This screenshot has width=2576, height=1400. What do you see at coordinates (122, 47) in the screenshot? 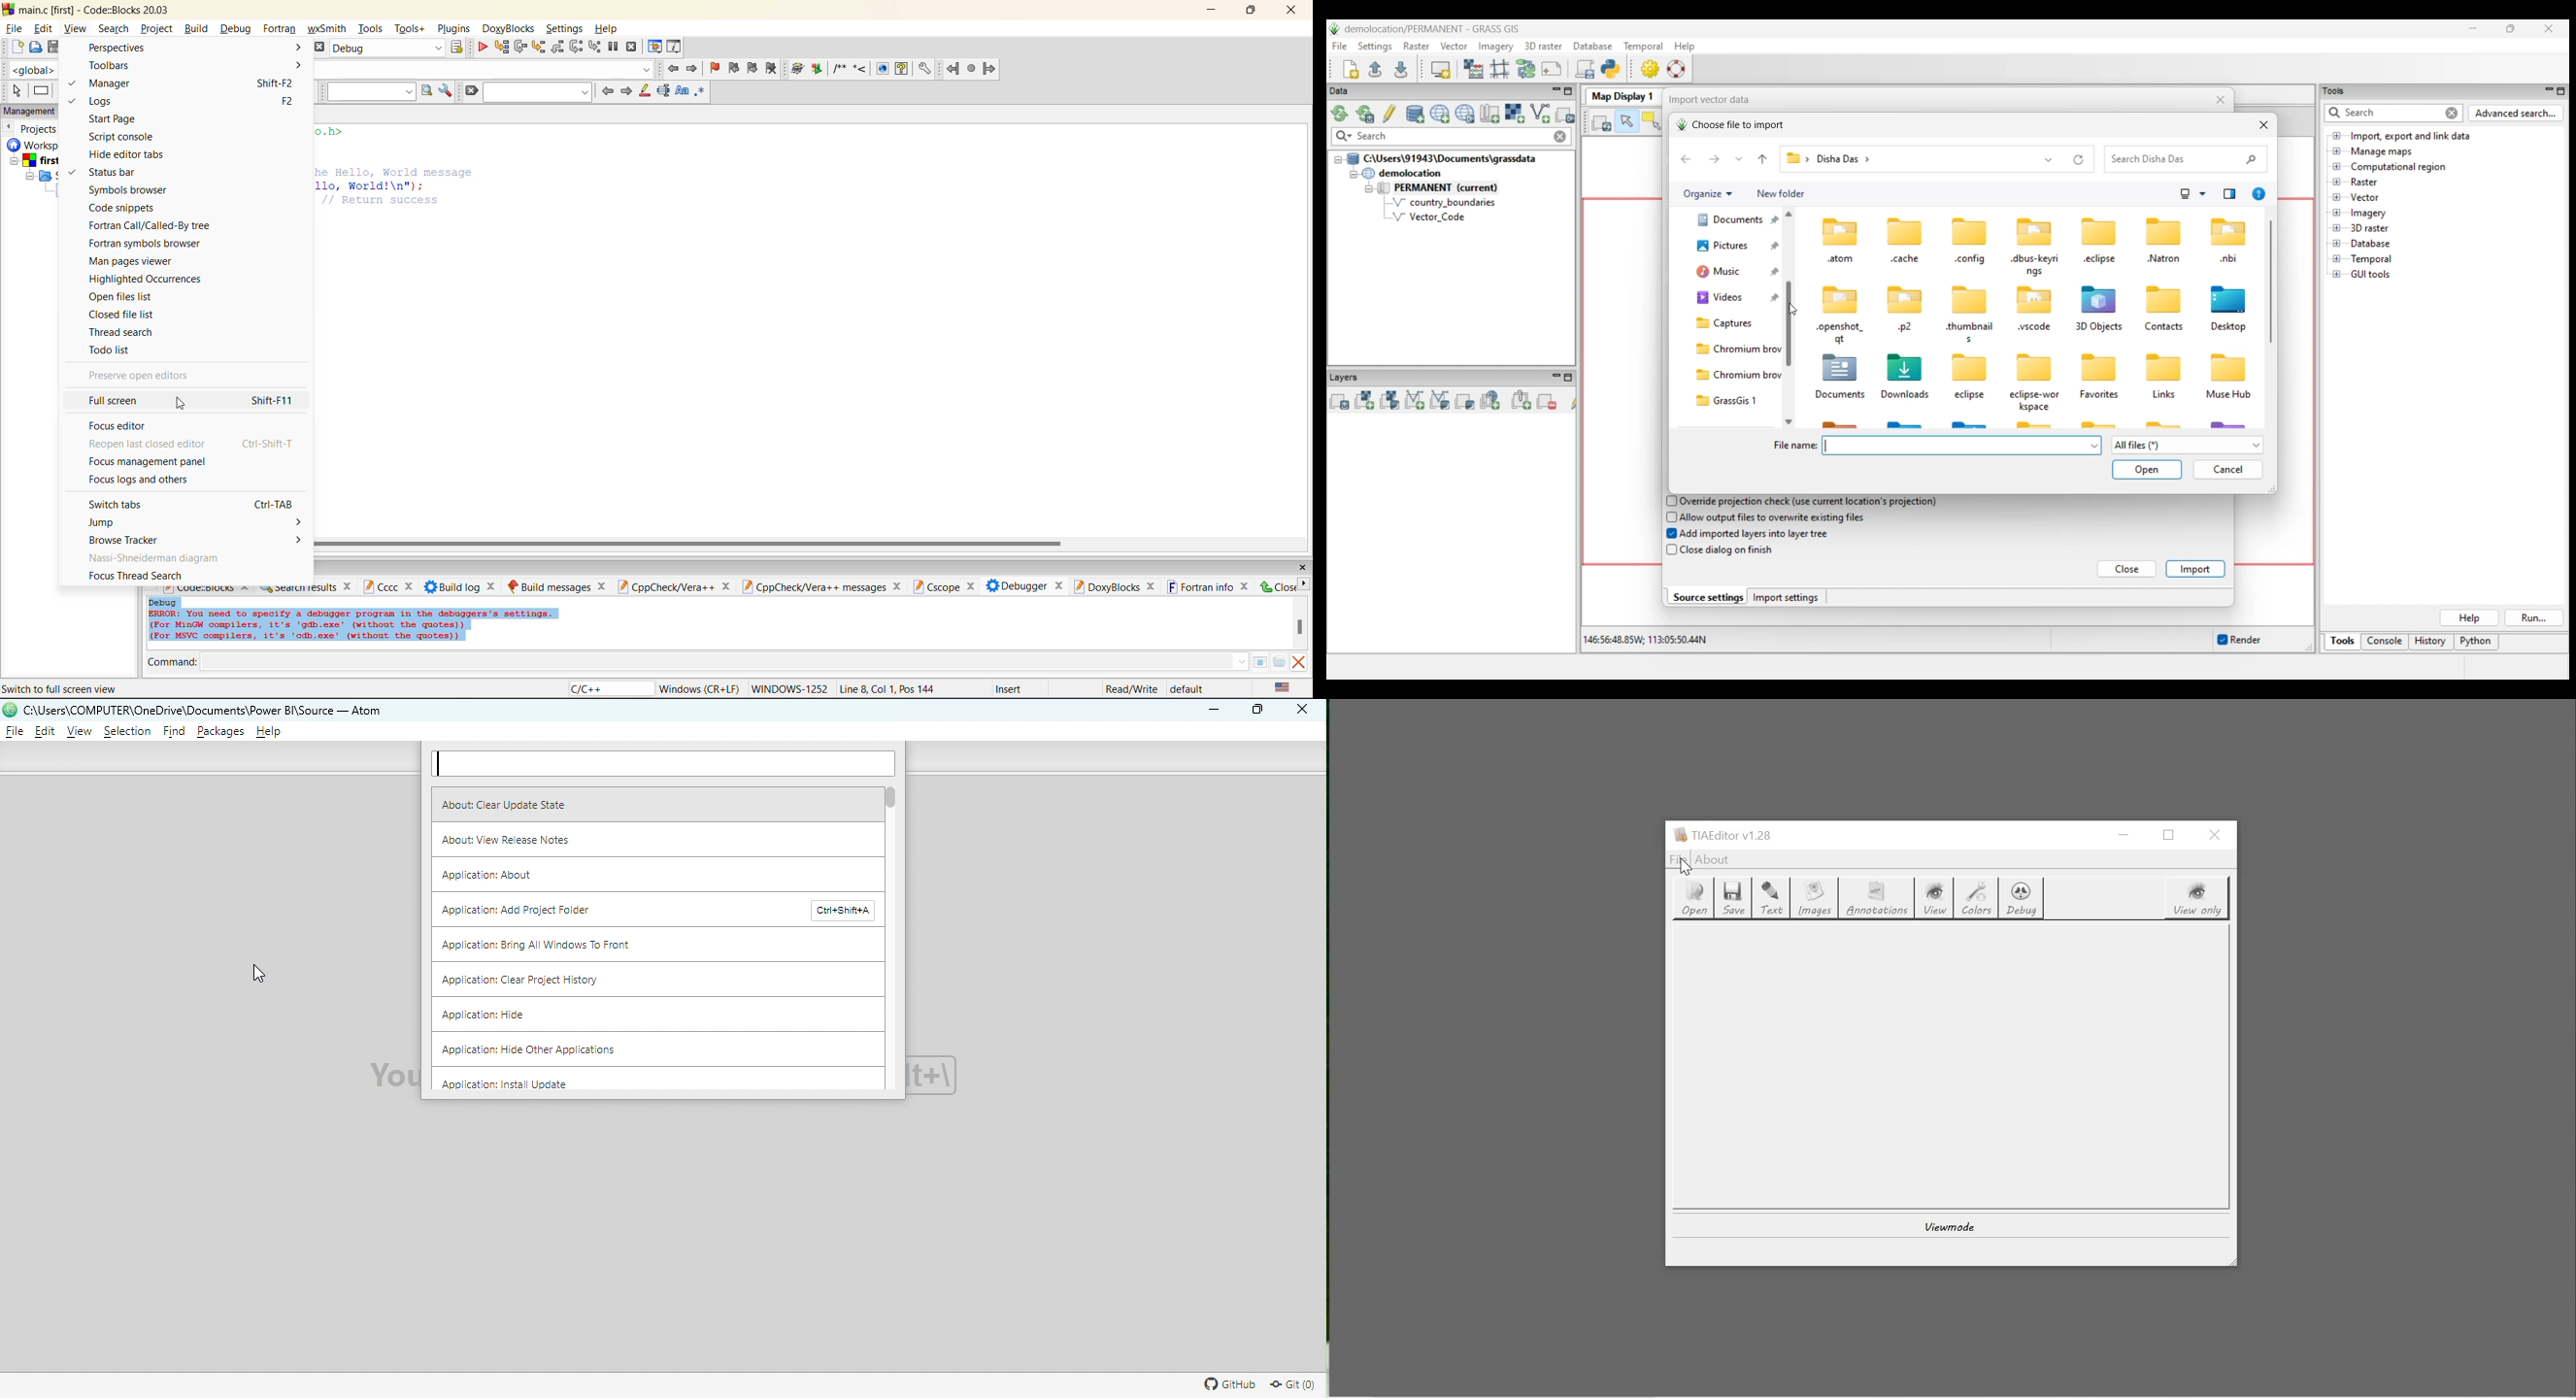
I see `perspectives` at bounding box center [122, 47].